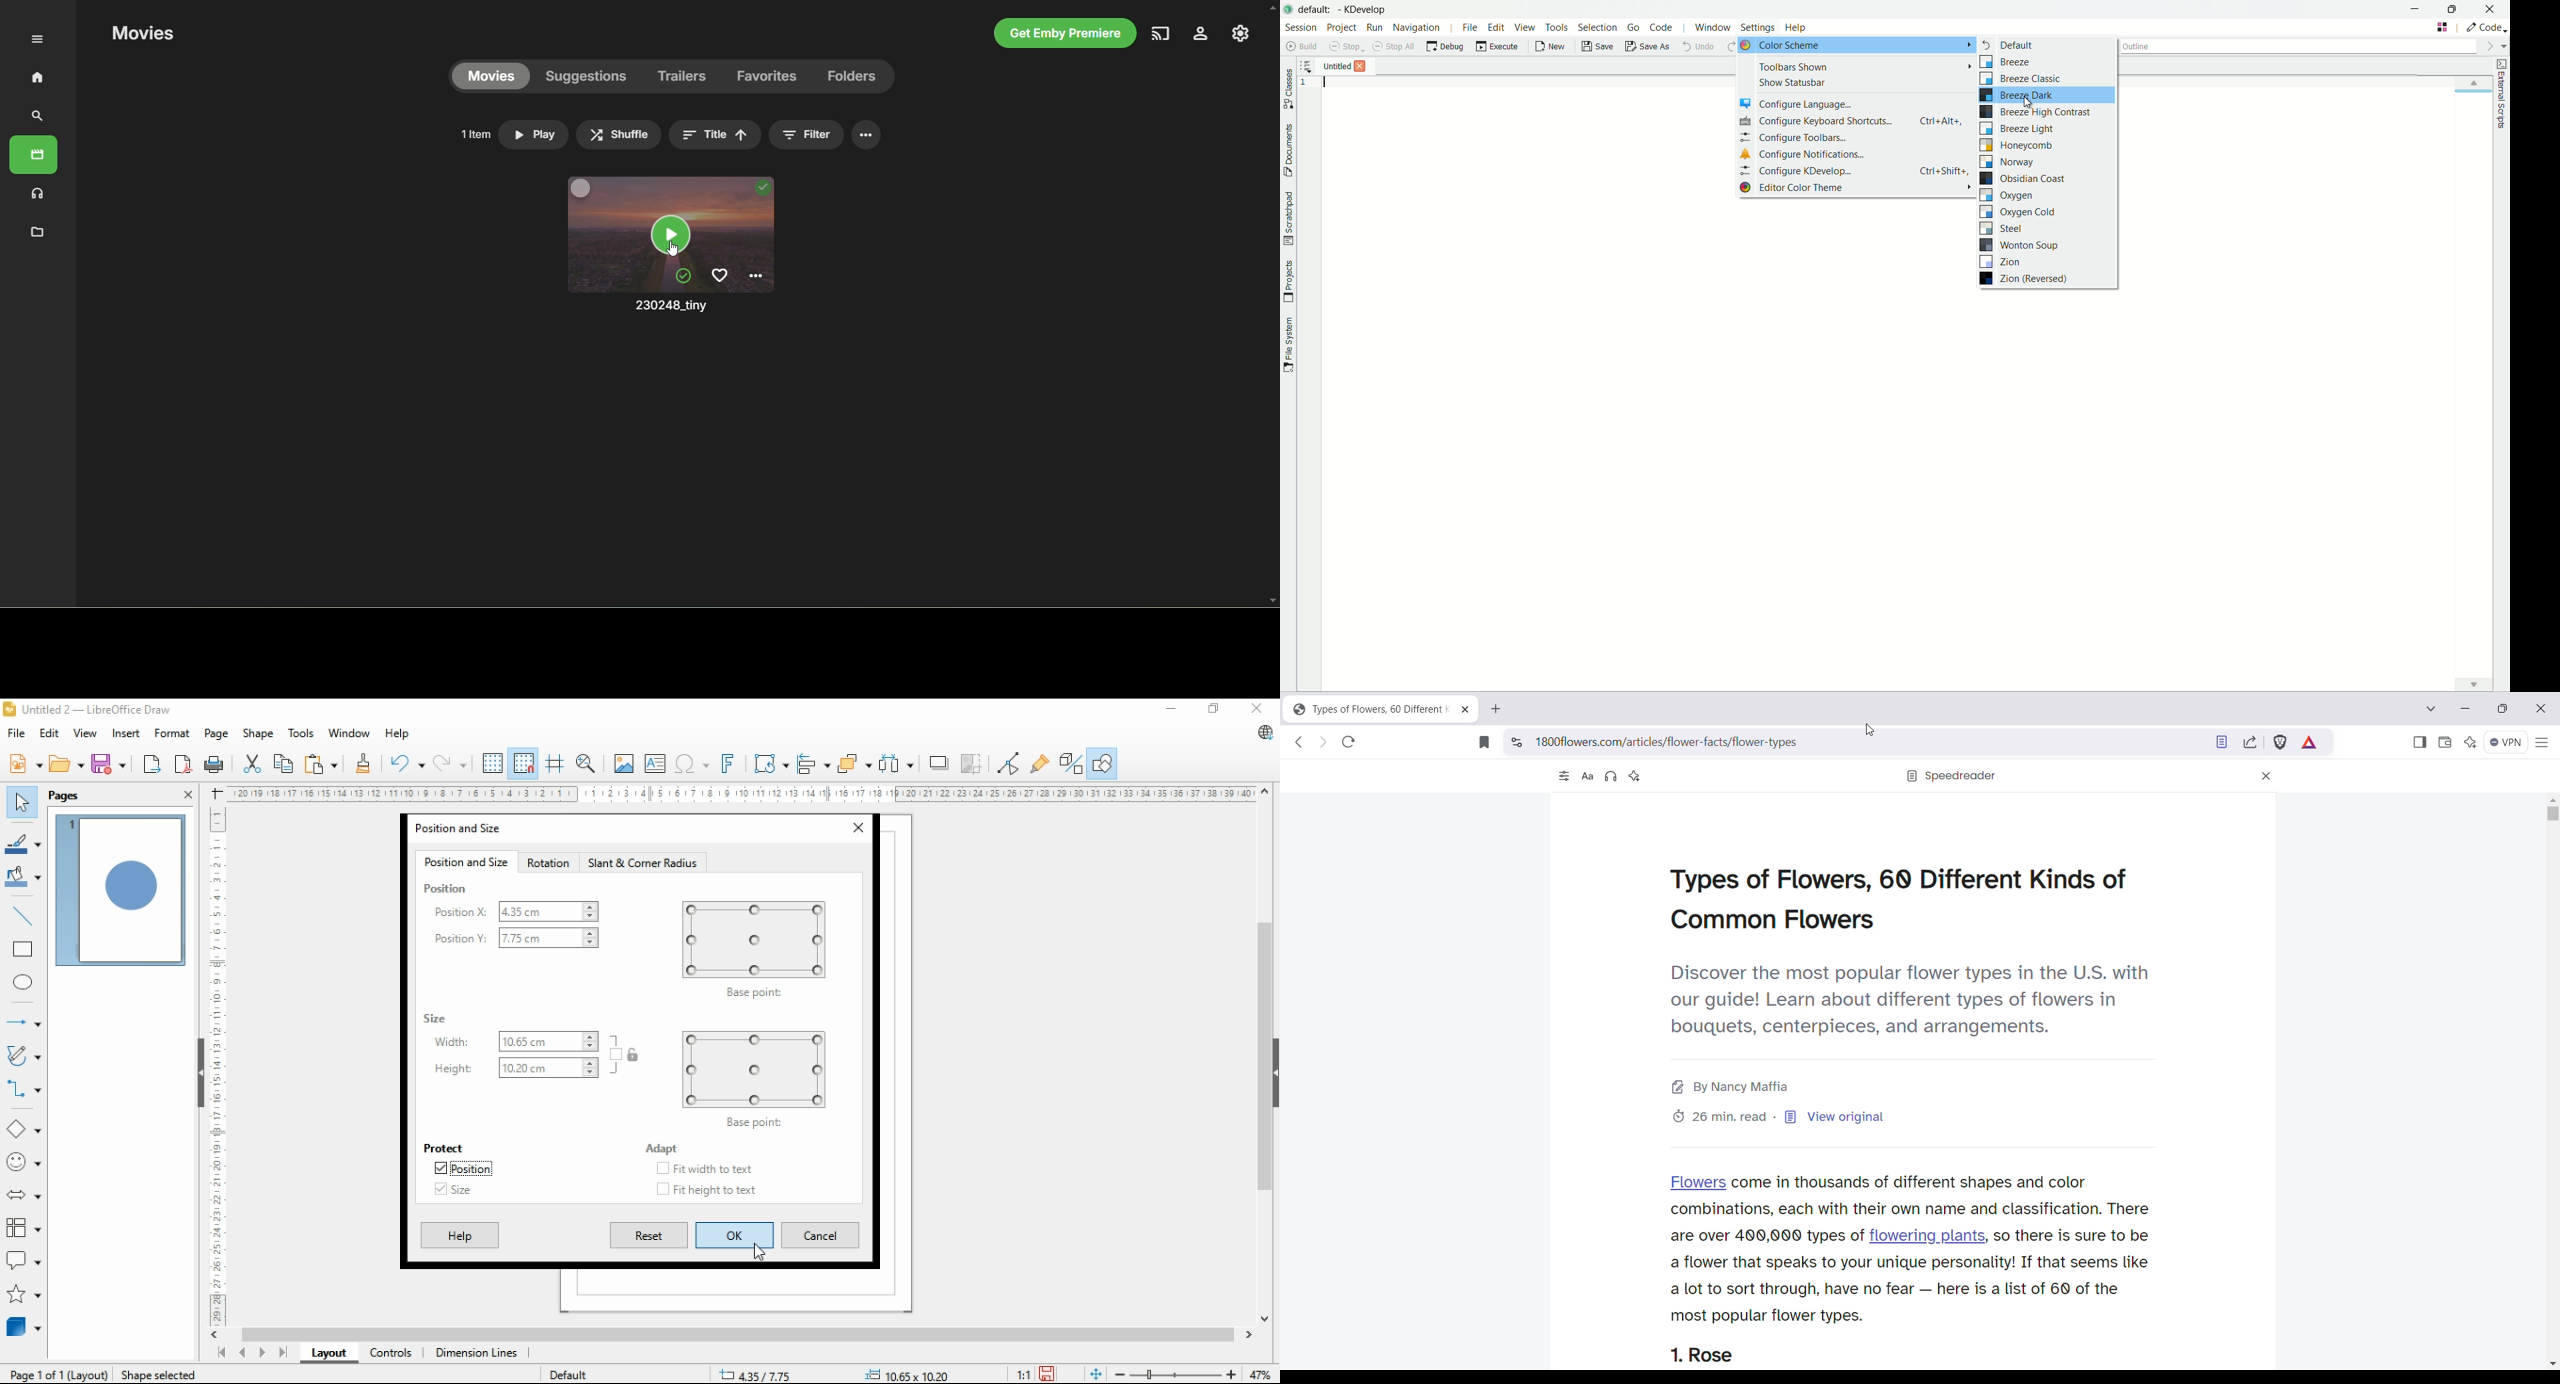 This screenshot has width=2576, height=1400. What do you see at coordinates (1258, 1372) in the screenshot?
I see `zoom factor` at bounding box center [1258, 1372].